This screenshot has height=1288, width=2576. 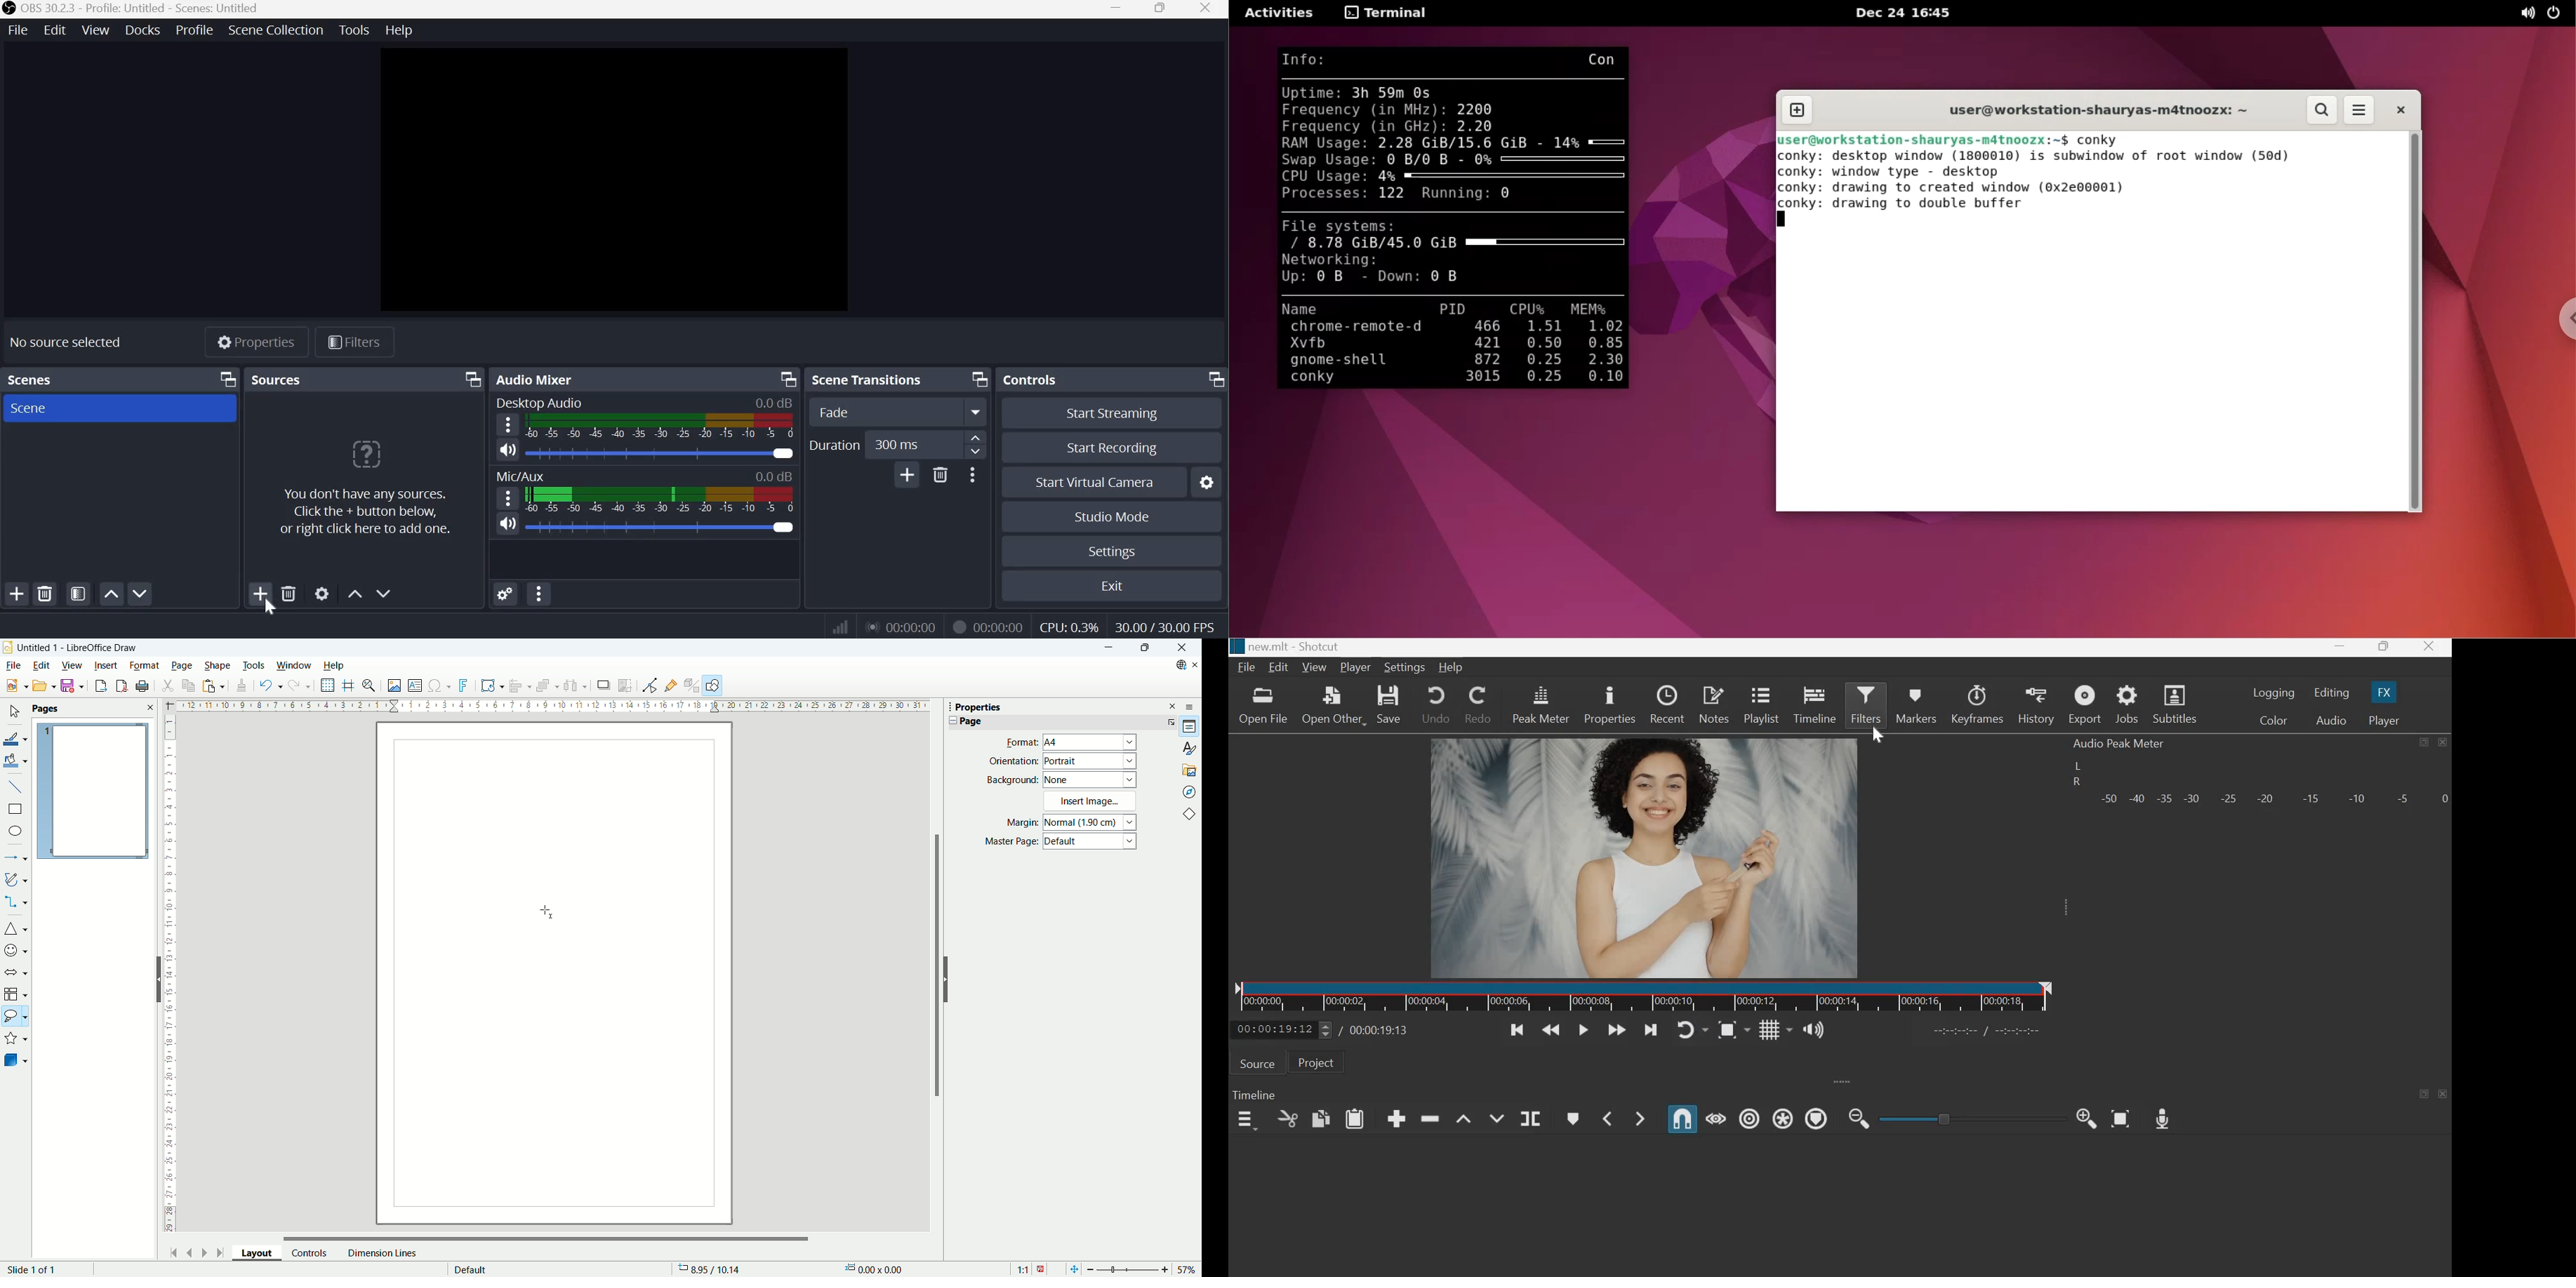 I want to click on Orientaion, so click(x=1014, y=761).